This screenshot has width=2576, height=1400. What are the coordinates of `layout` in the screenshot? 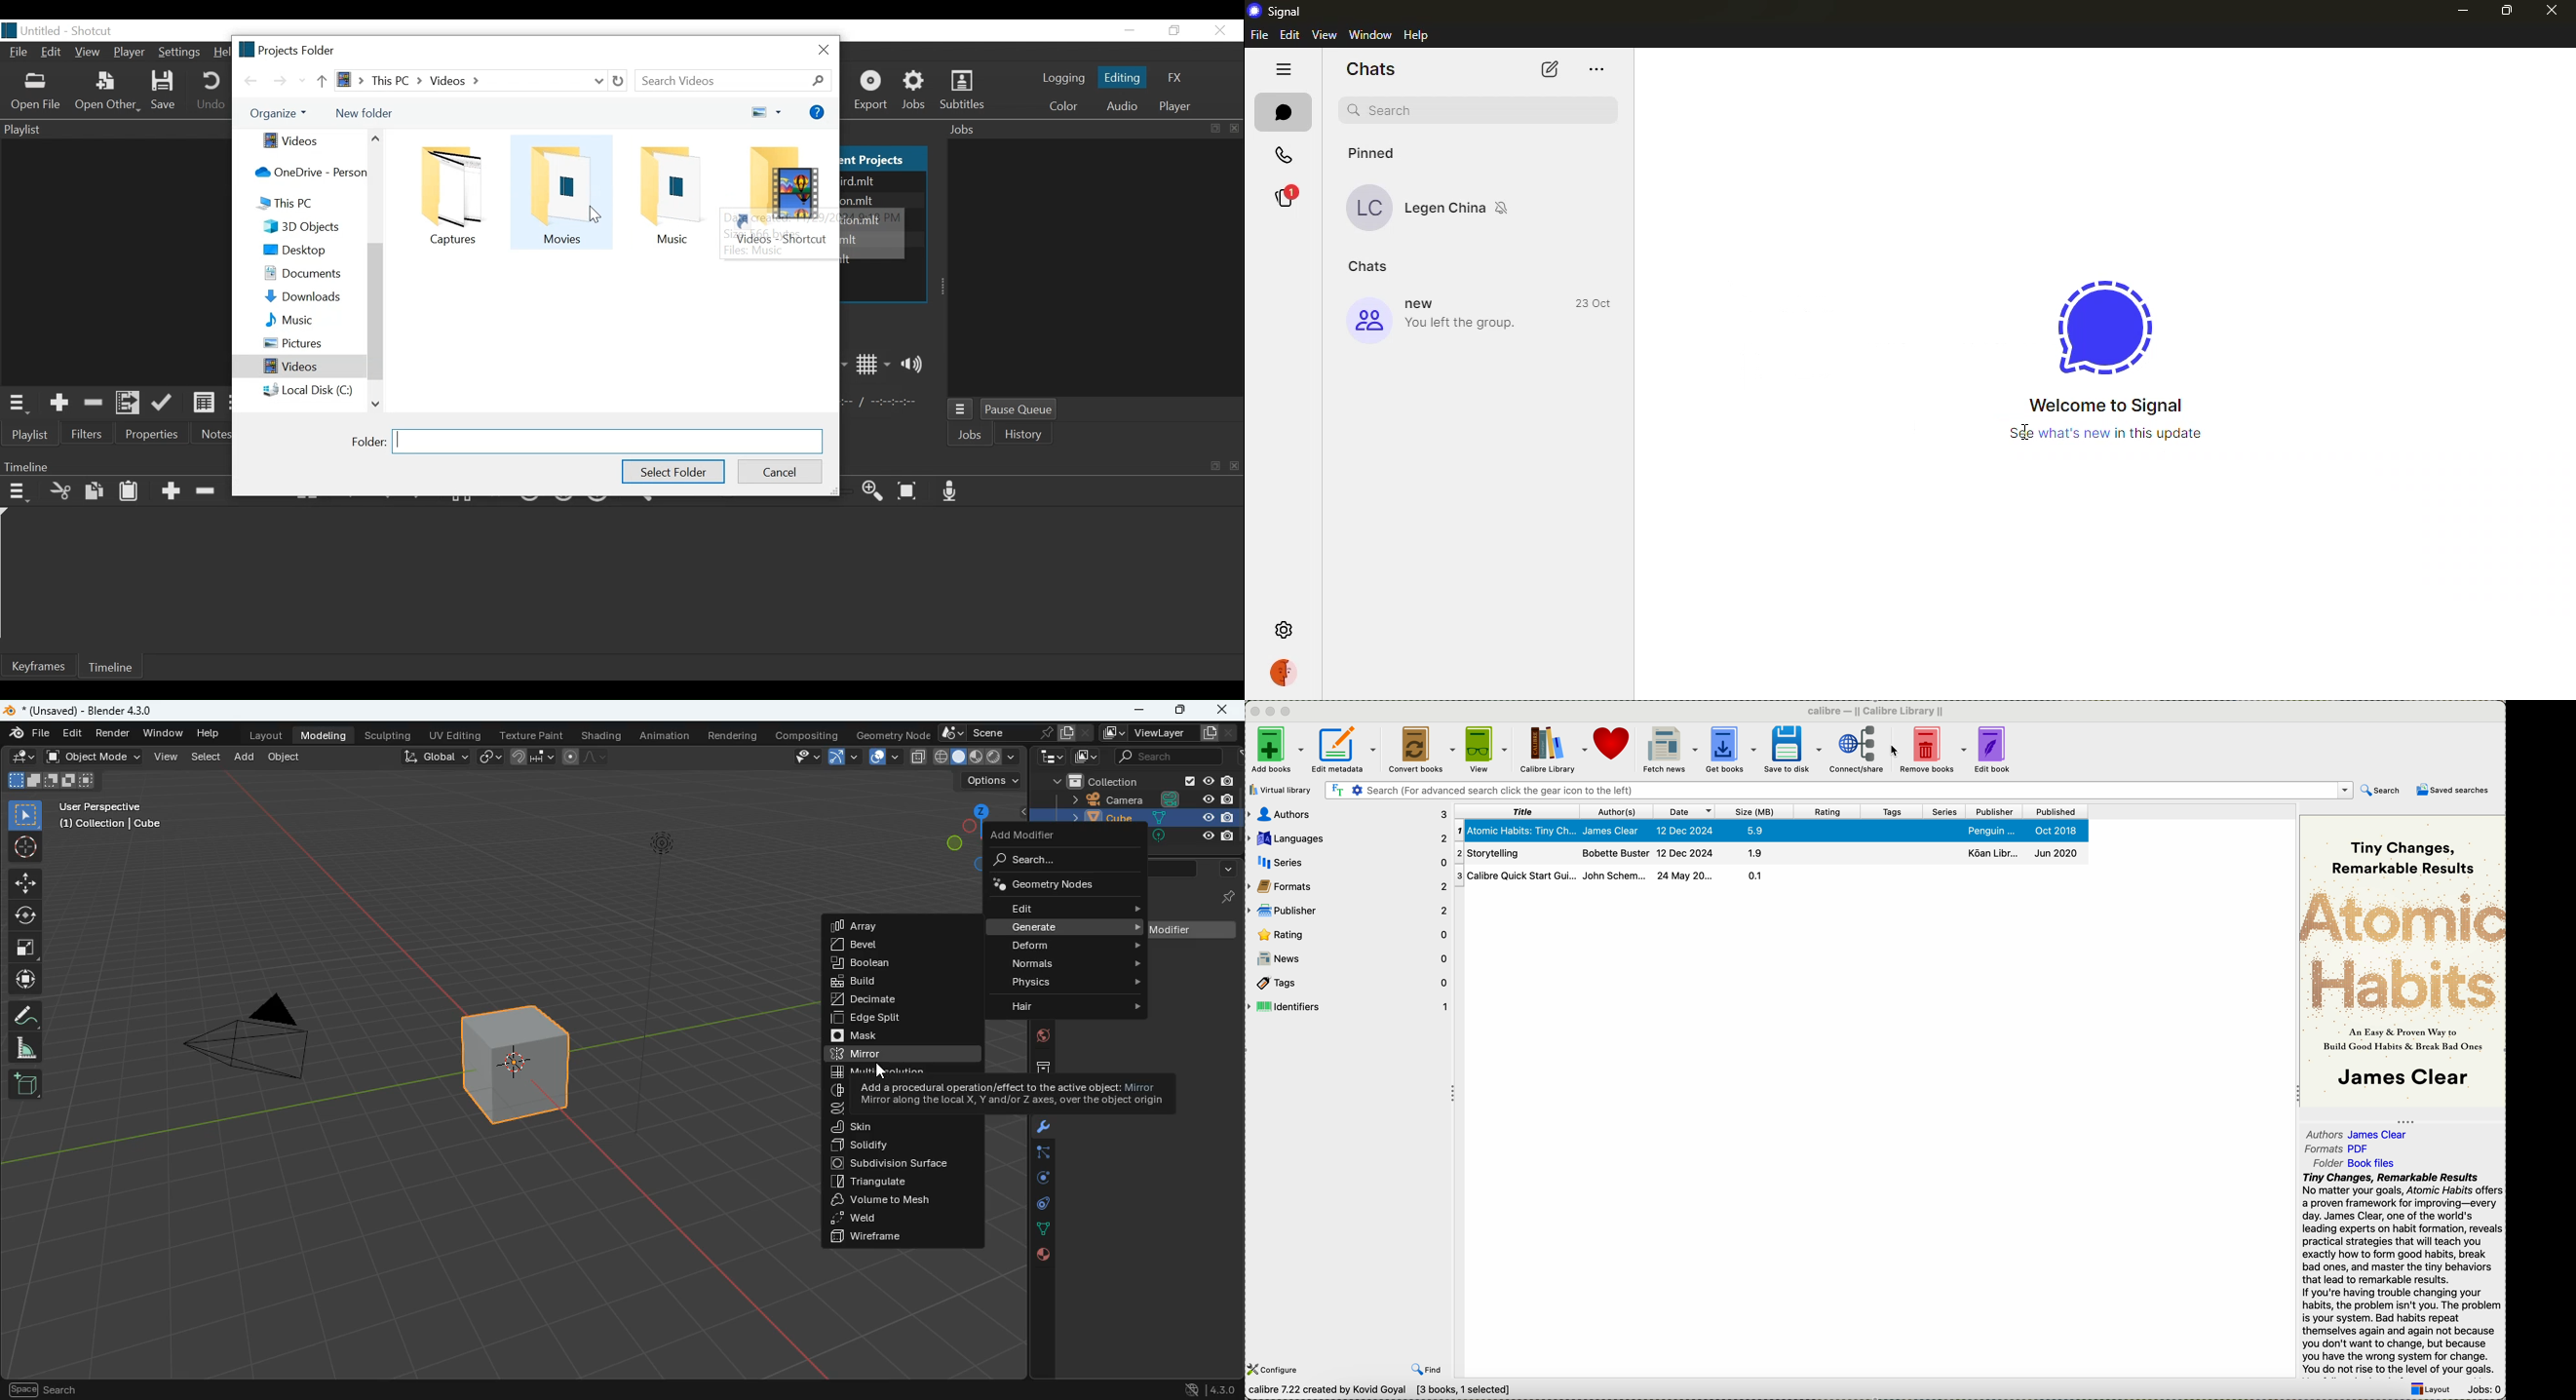 It's located at (267, 734).